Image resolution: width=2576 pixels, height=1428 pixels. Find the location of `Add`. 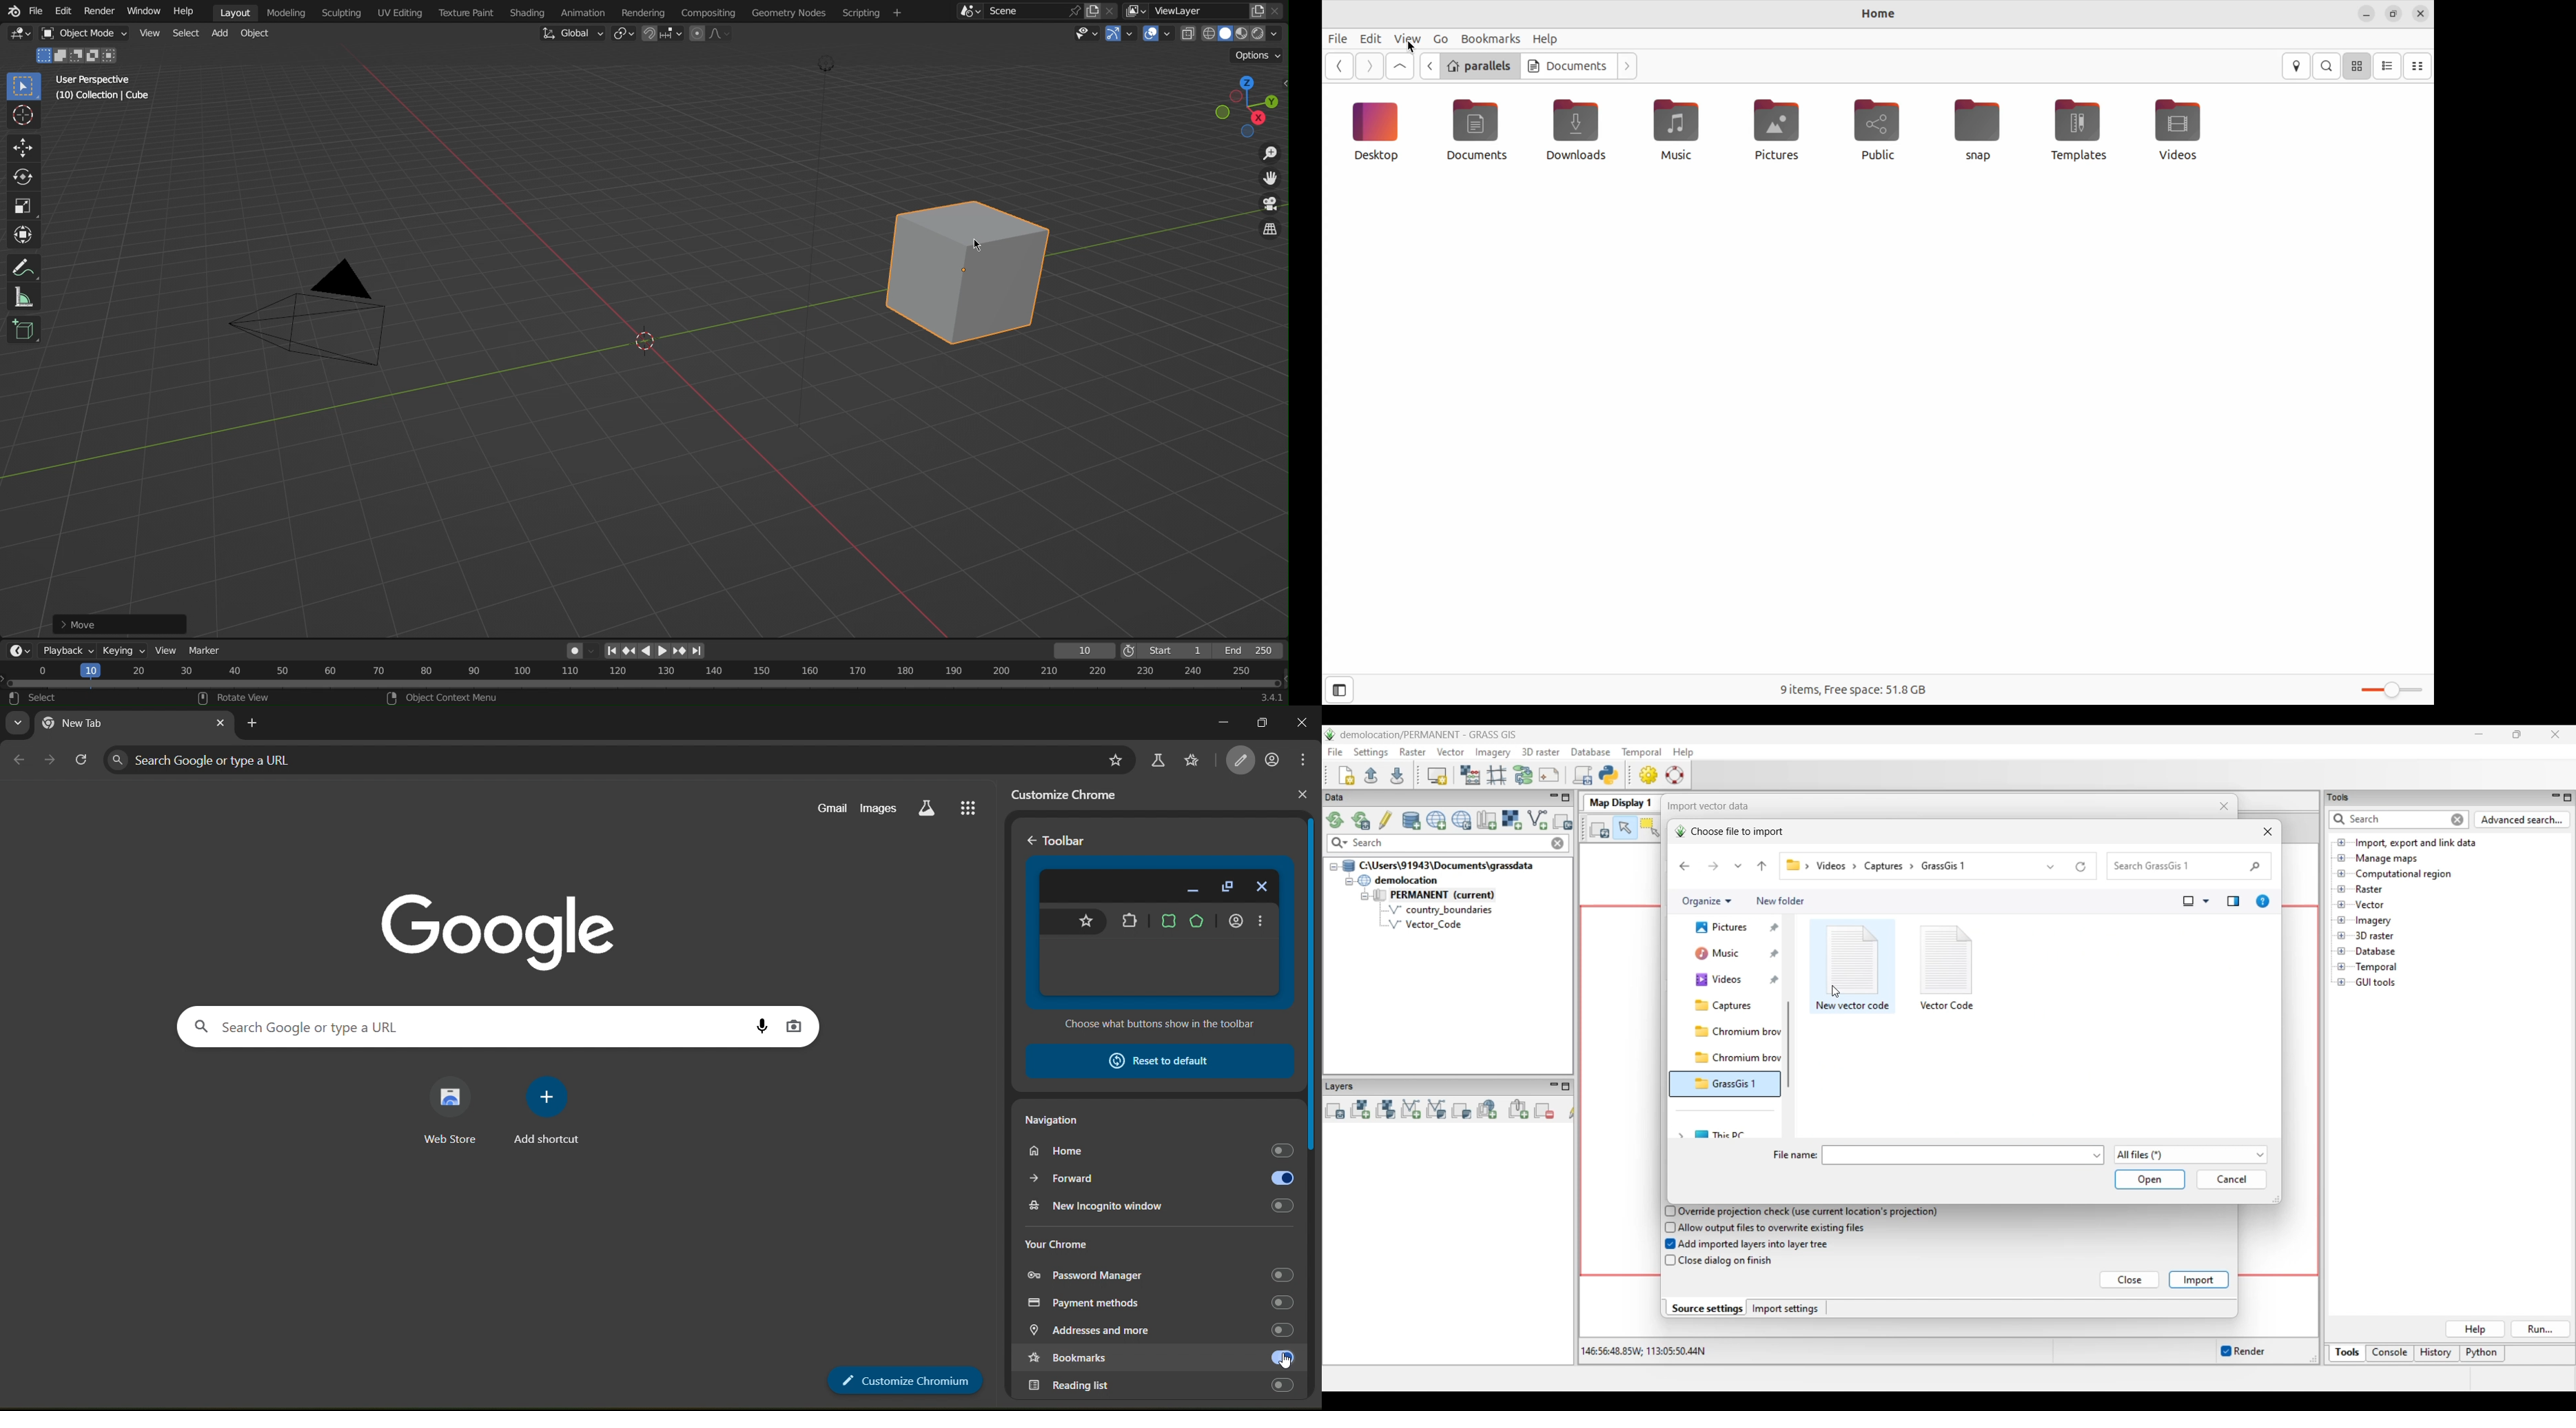

Add is located at coordinates (220, 34).